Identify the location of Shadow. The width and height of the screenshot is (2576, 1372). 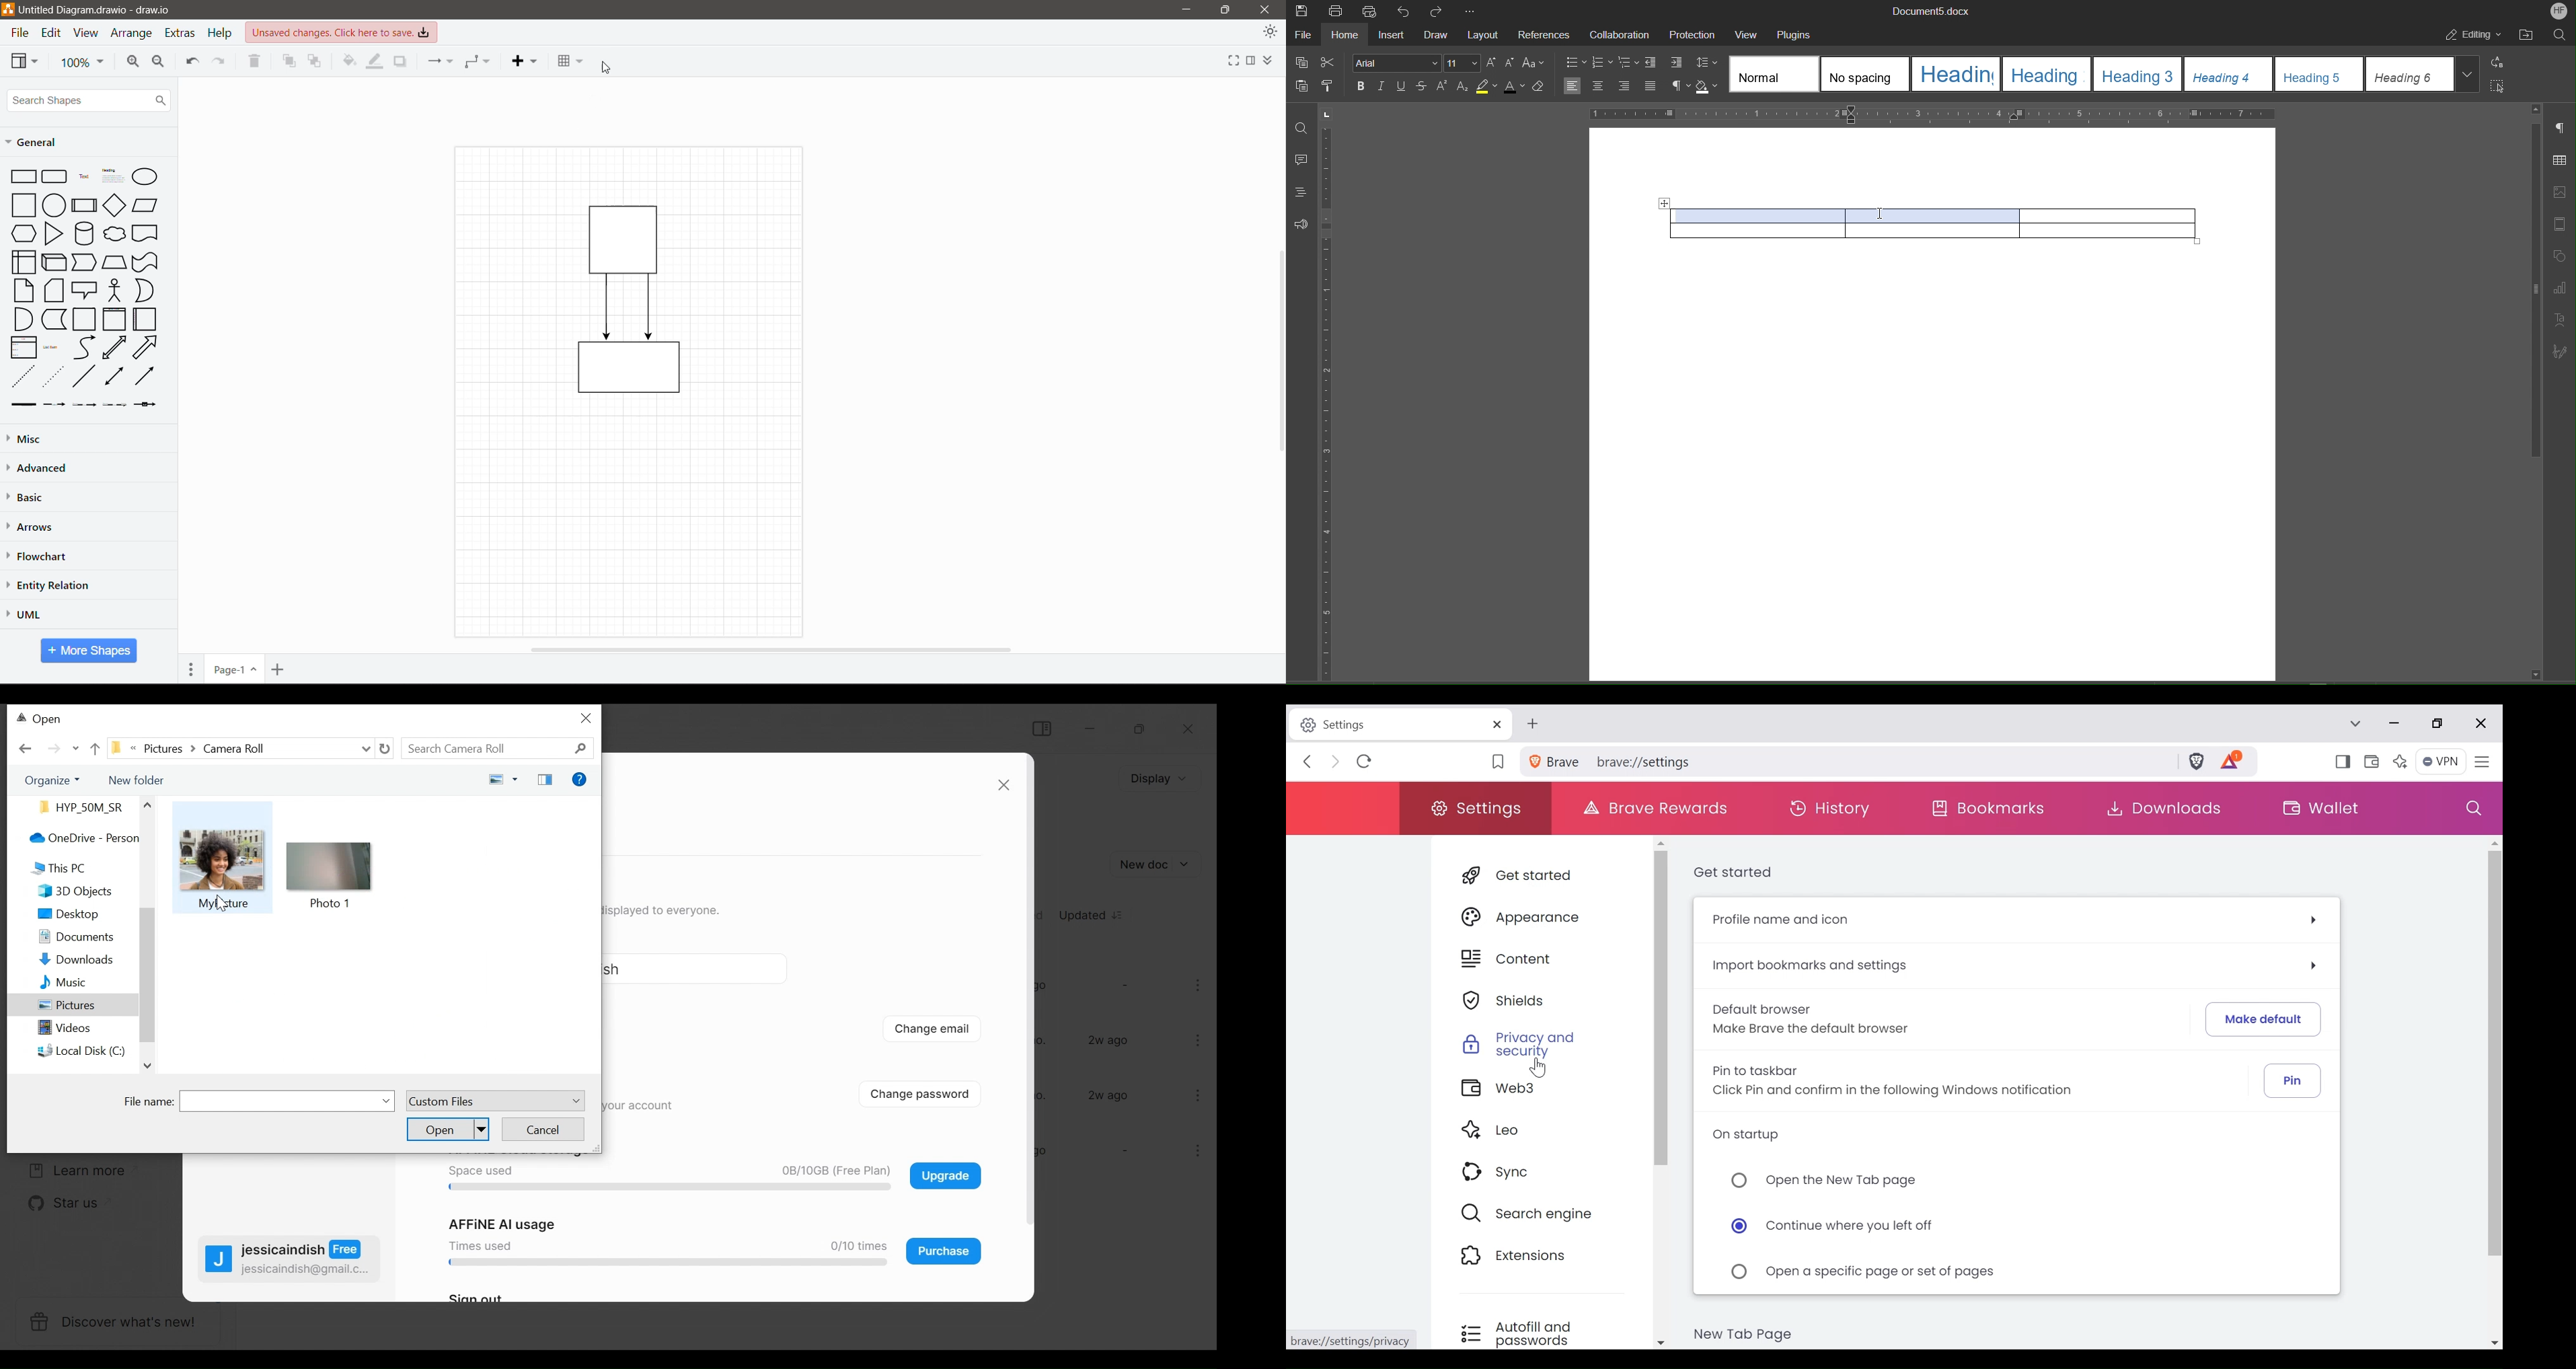
(1709, 87).